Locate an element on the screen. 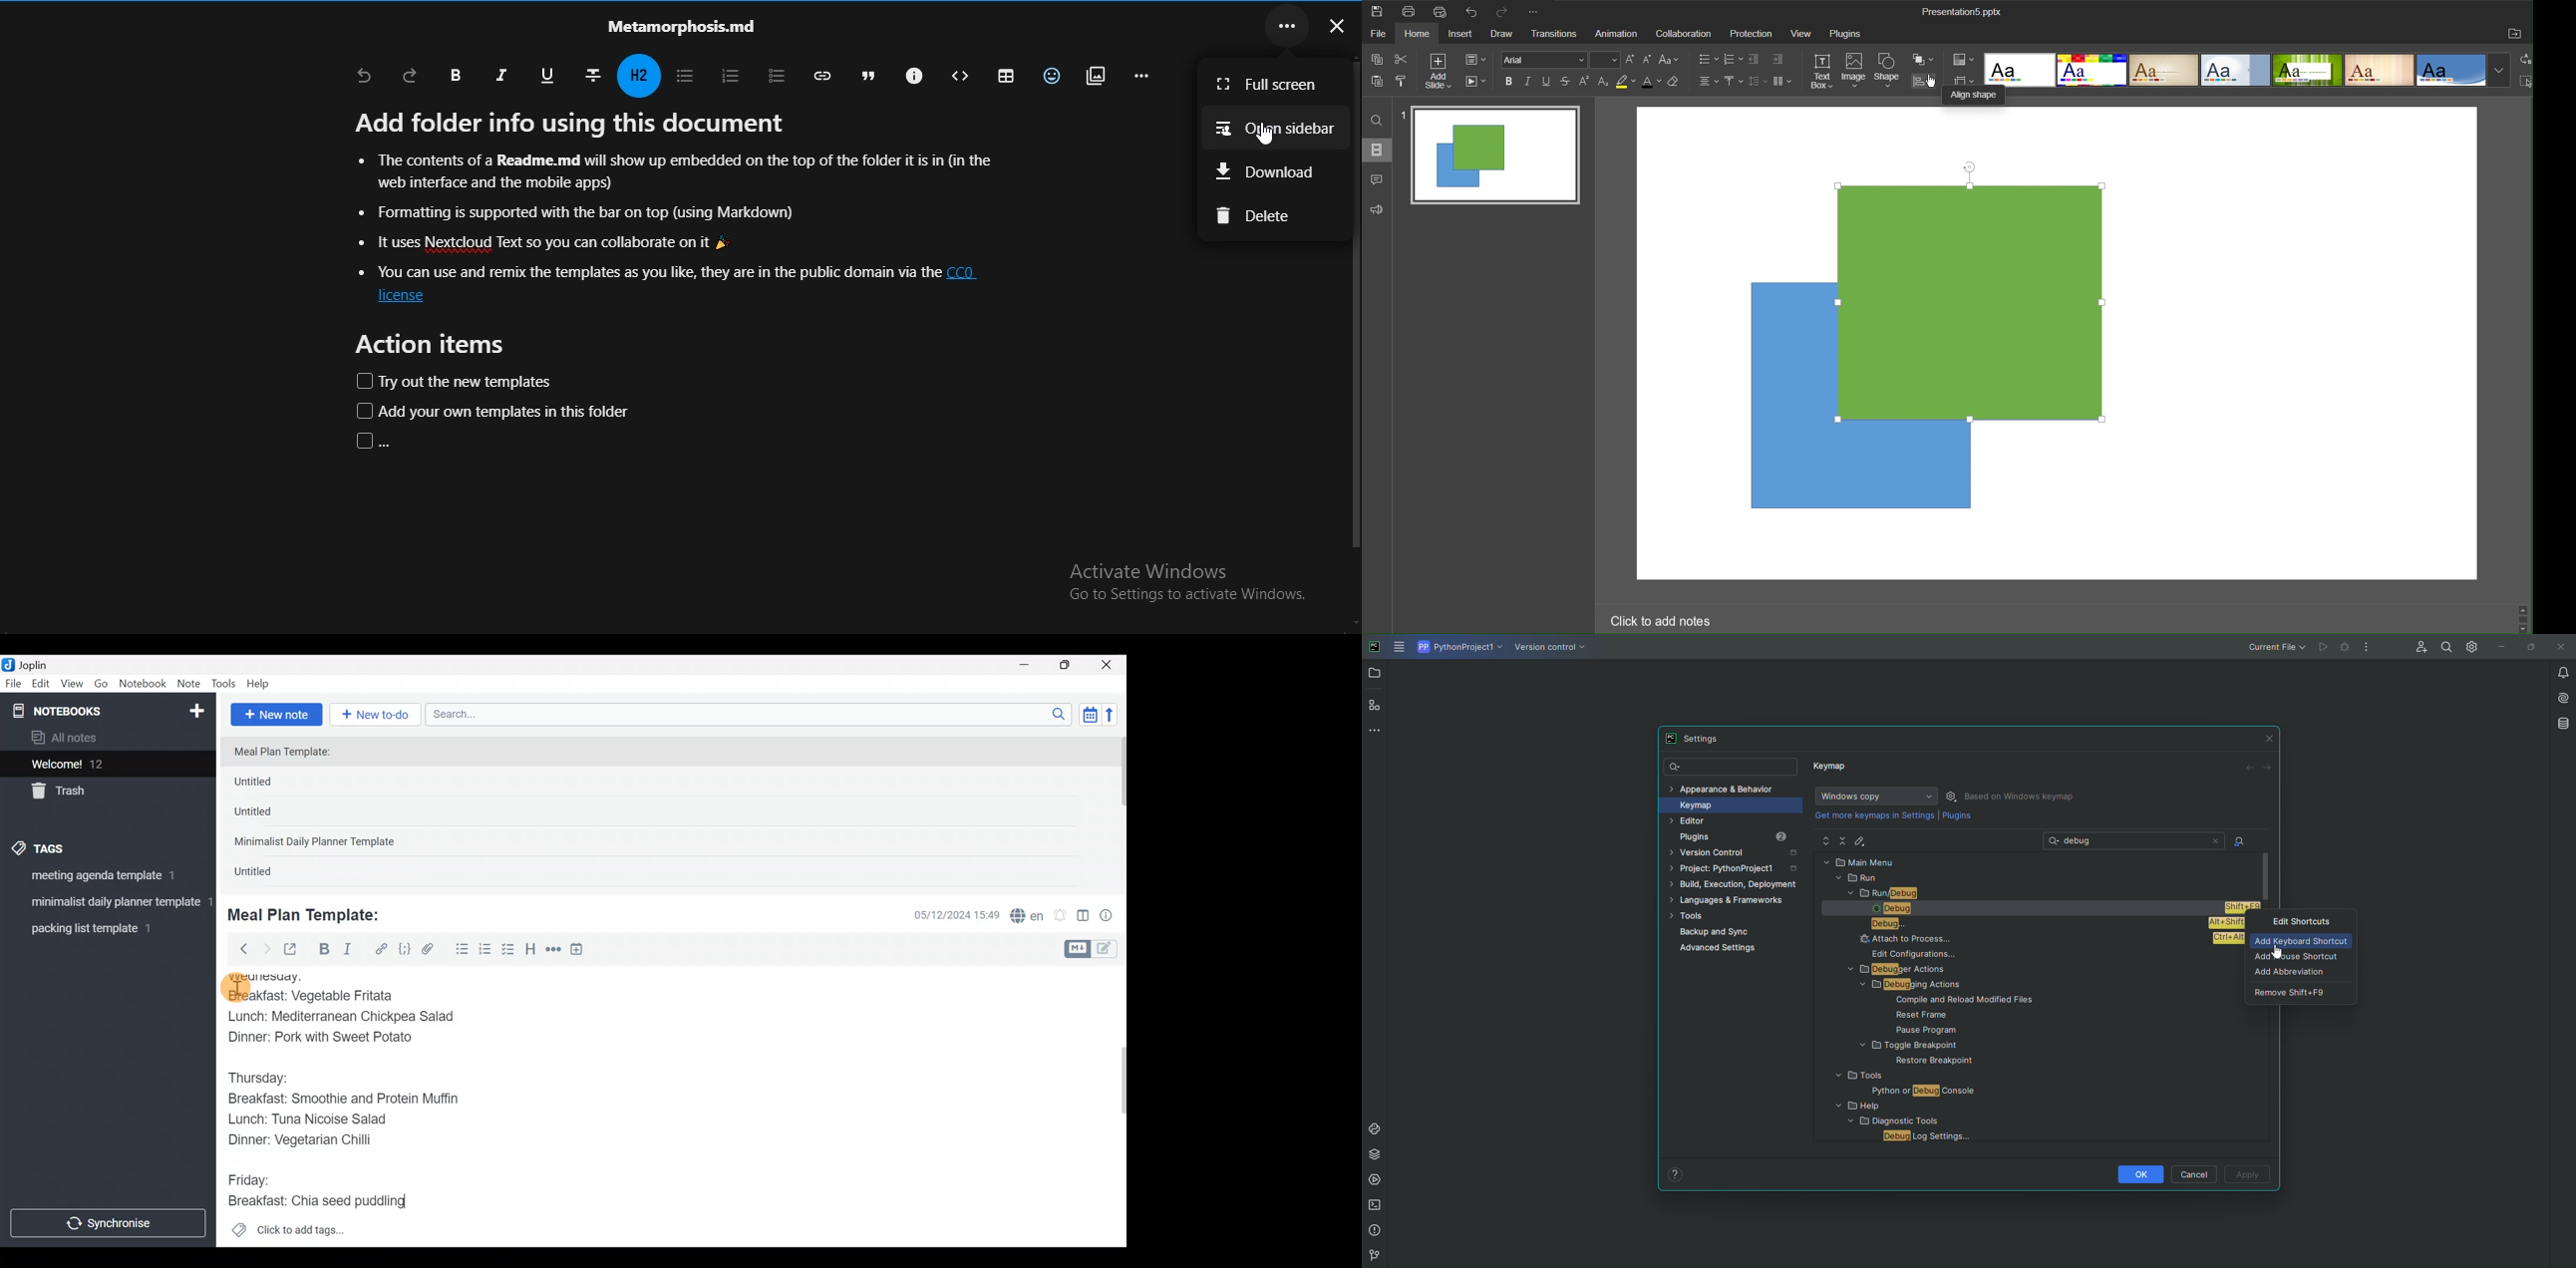 Image resolution: width=2576 pixels, height=1288 pixels. Windows Copy is located at coordinates (1874, 796).